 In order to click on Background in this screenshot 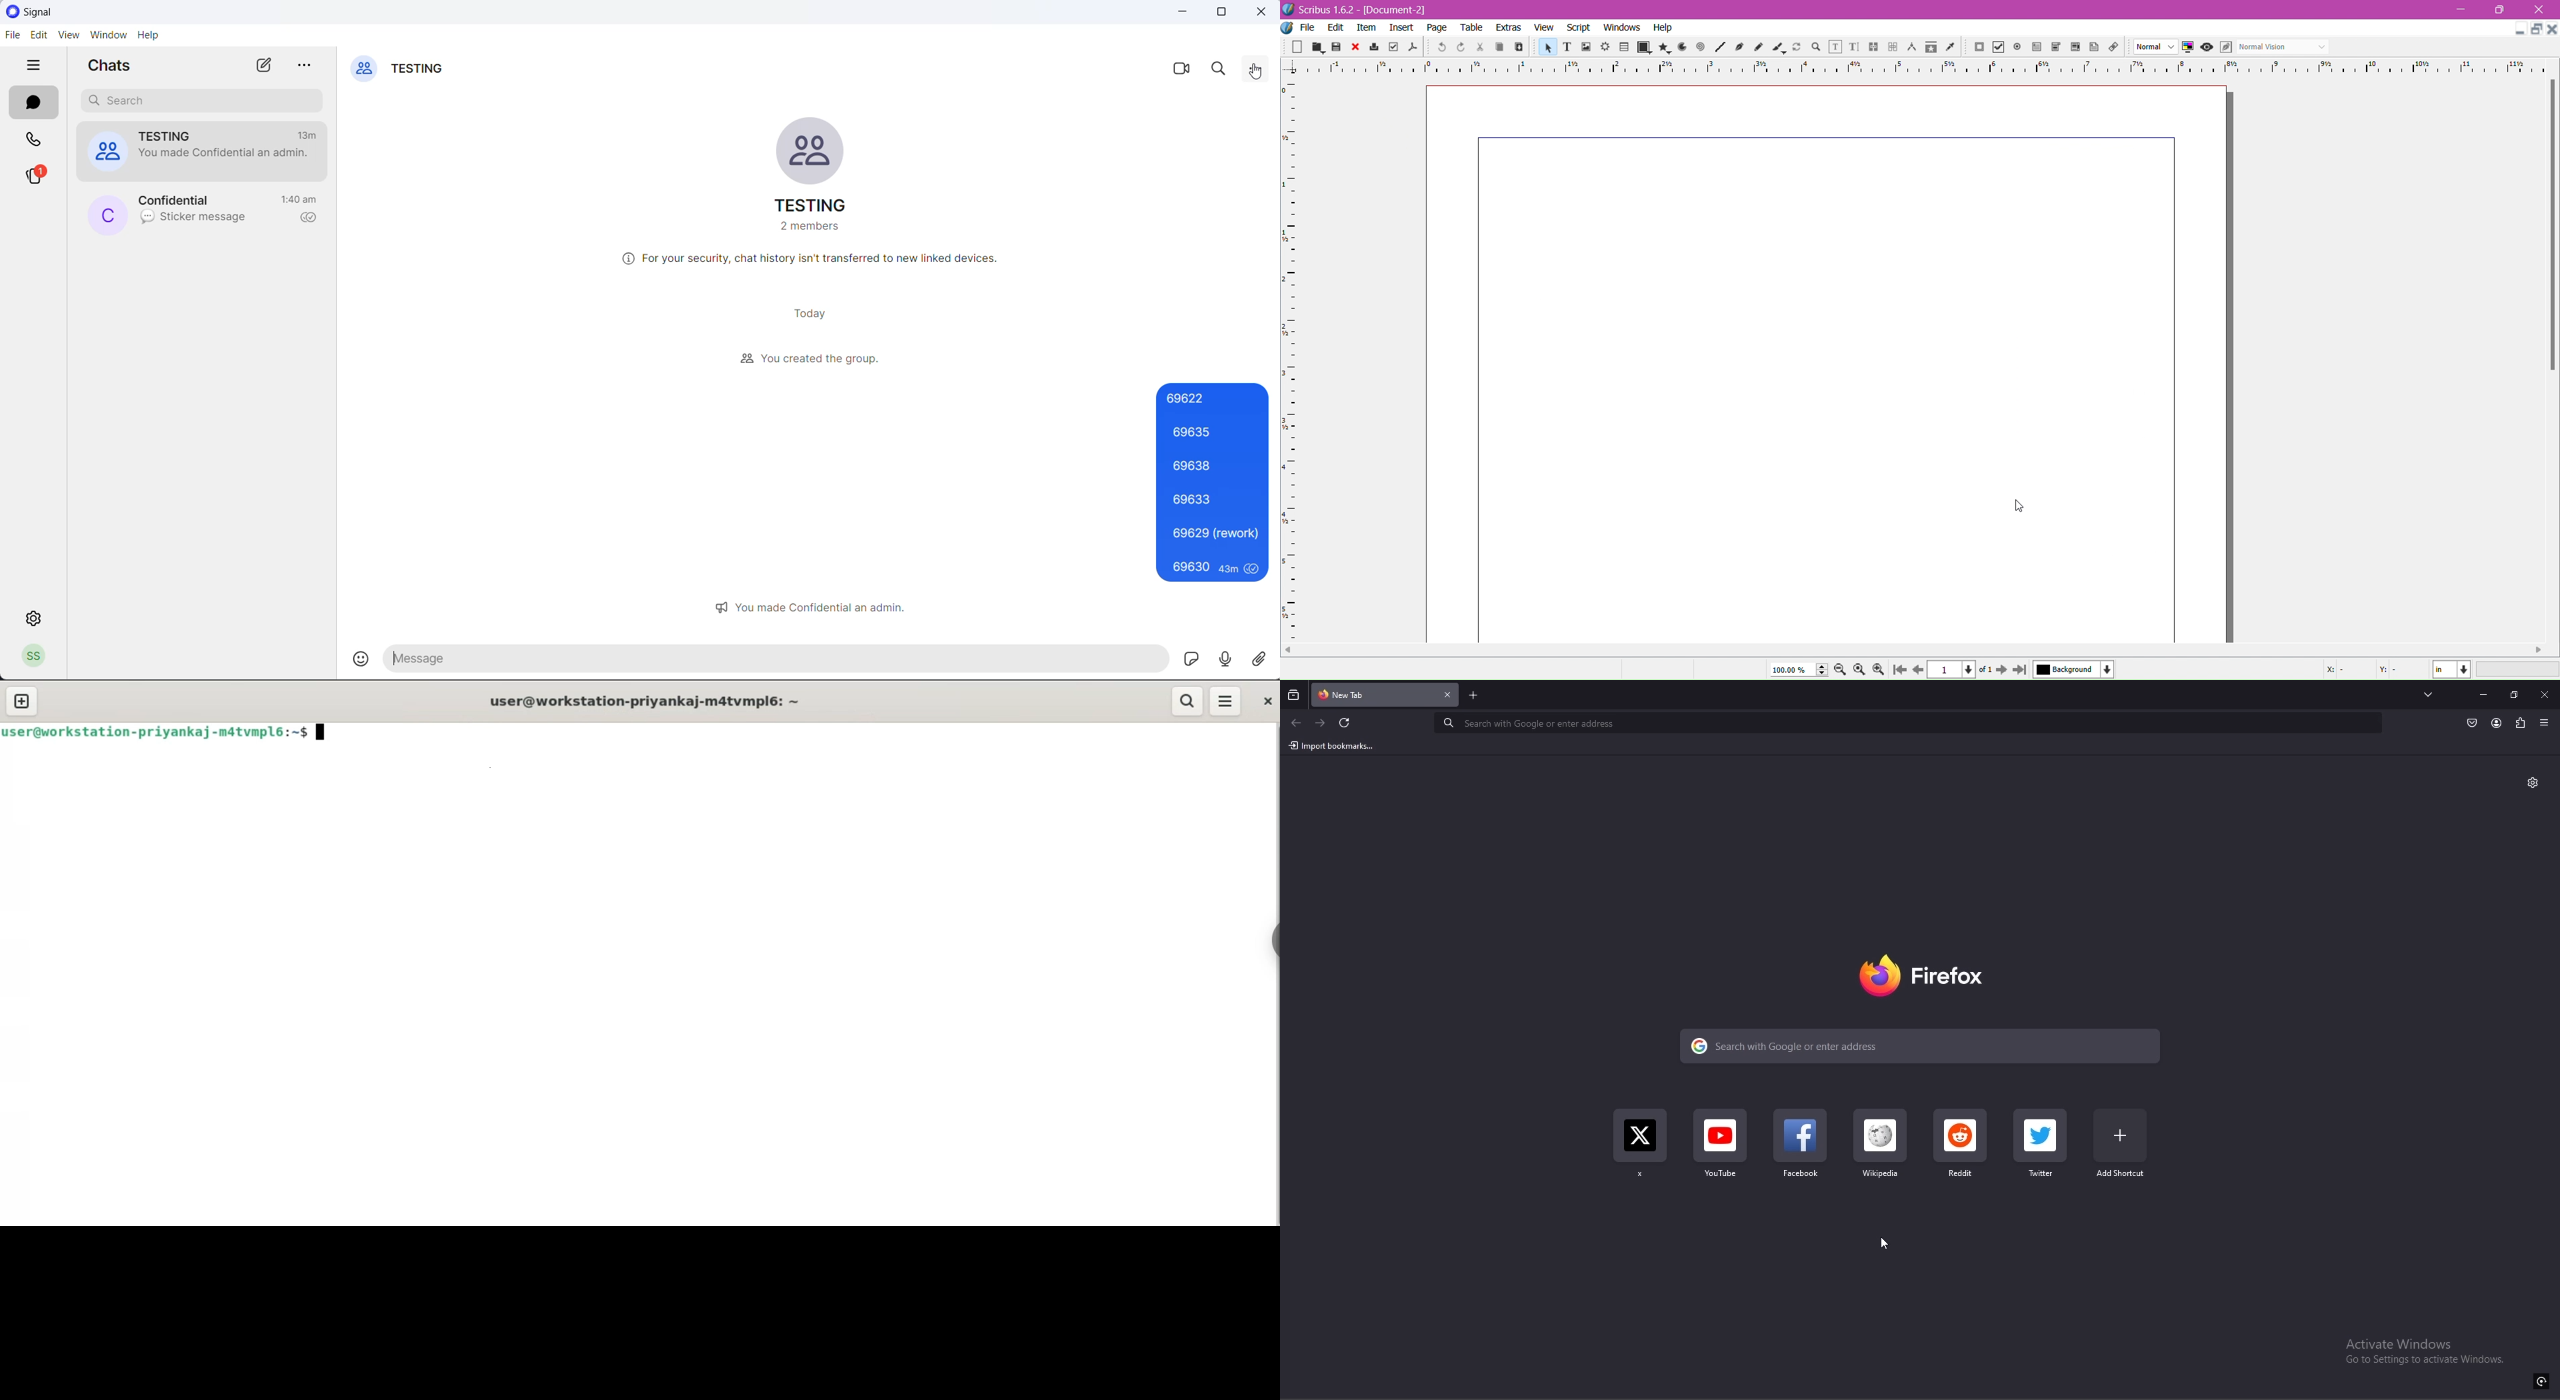, I will do `click(2078, 670)`.